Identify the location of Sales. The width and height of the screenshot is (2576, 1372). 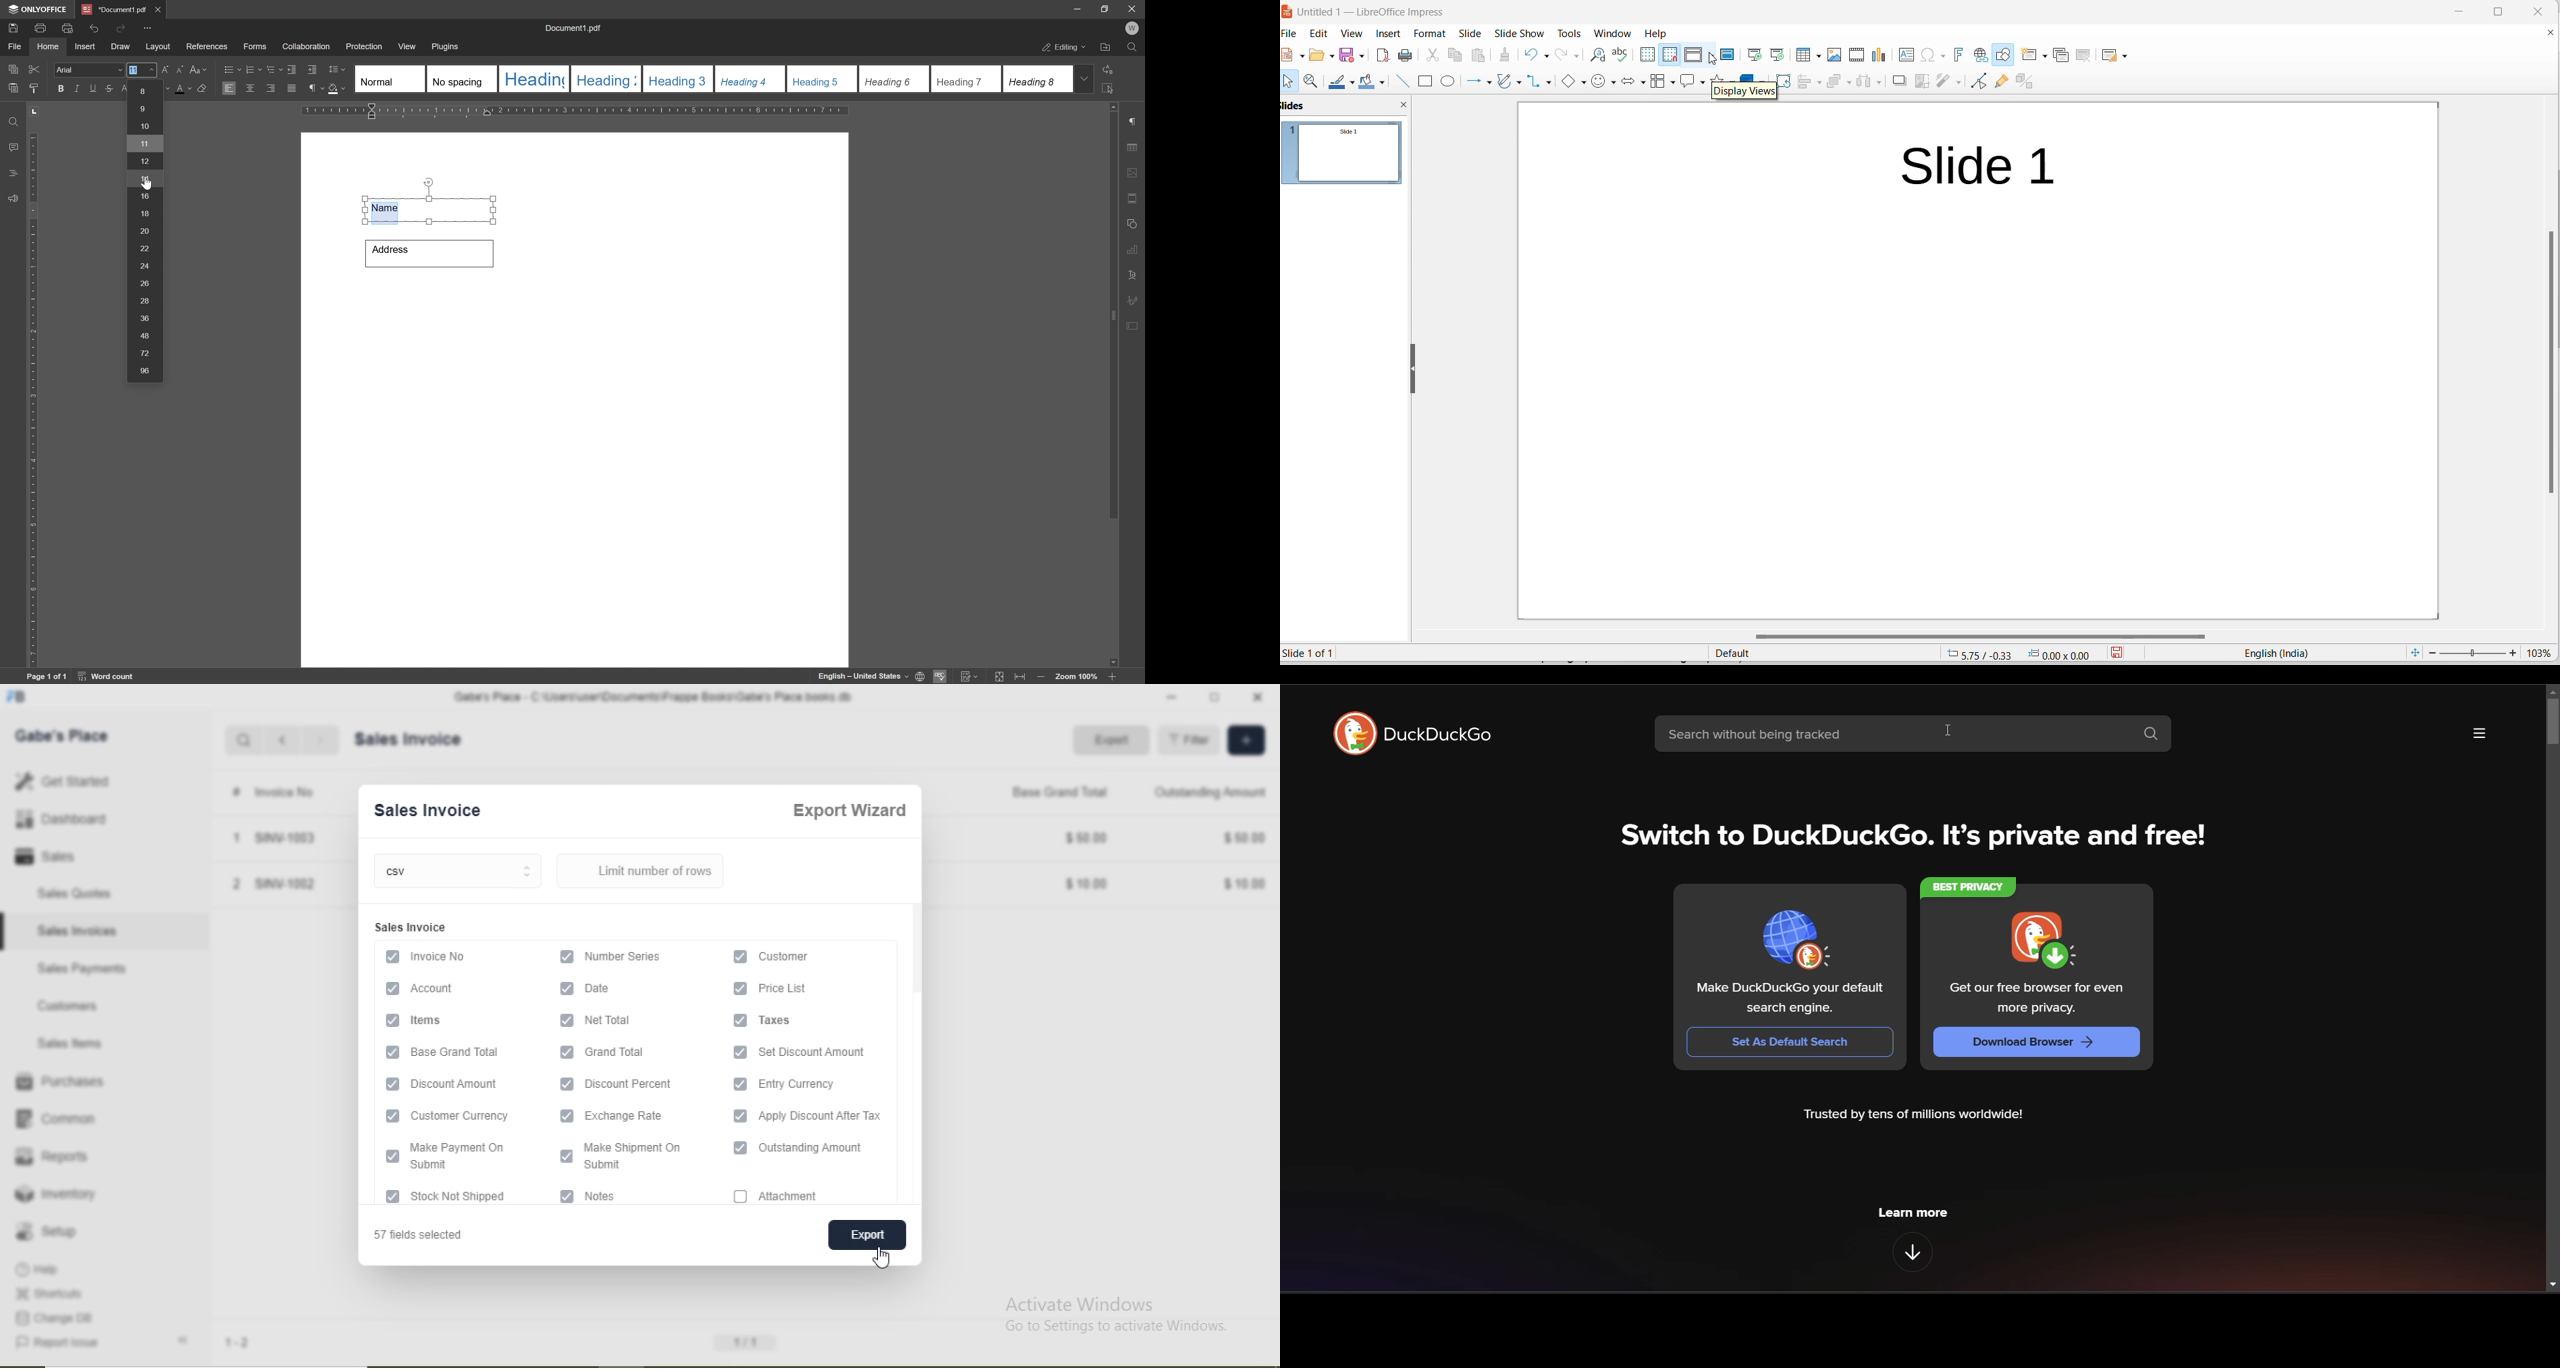
(58, 856).